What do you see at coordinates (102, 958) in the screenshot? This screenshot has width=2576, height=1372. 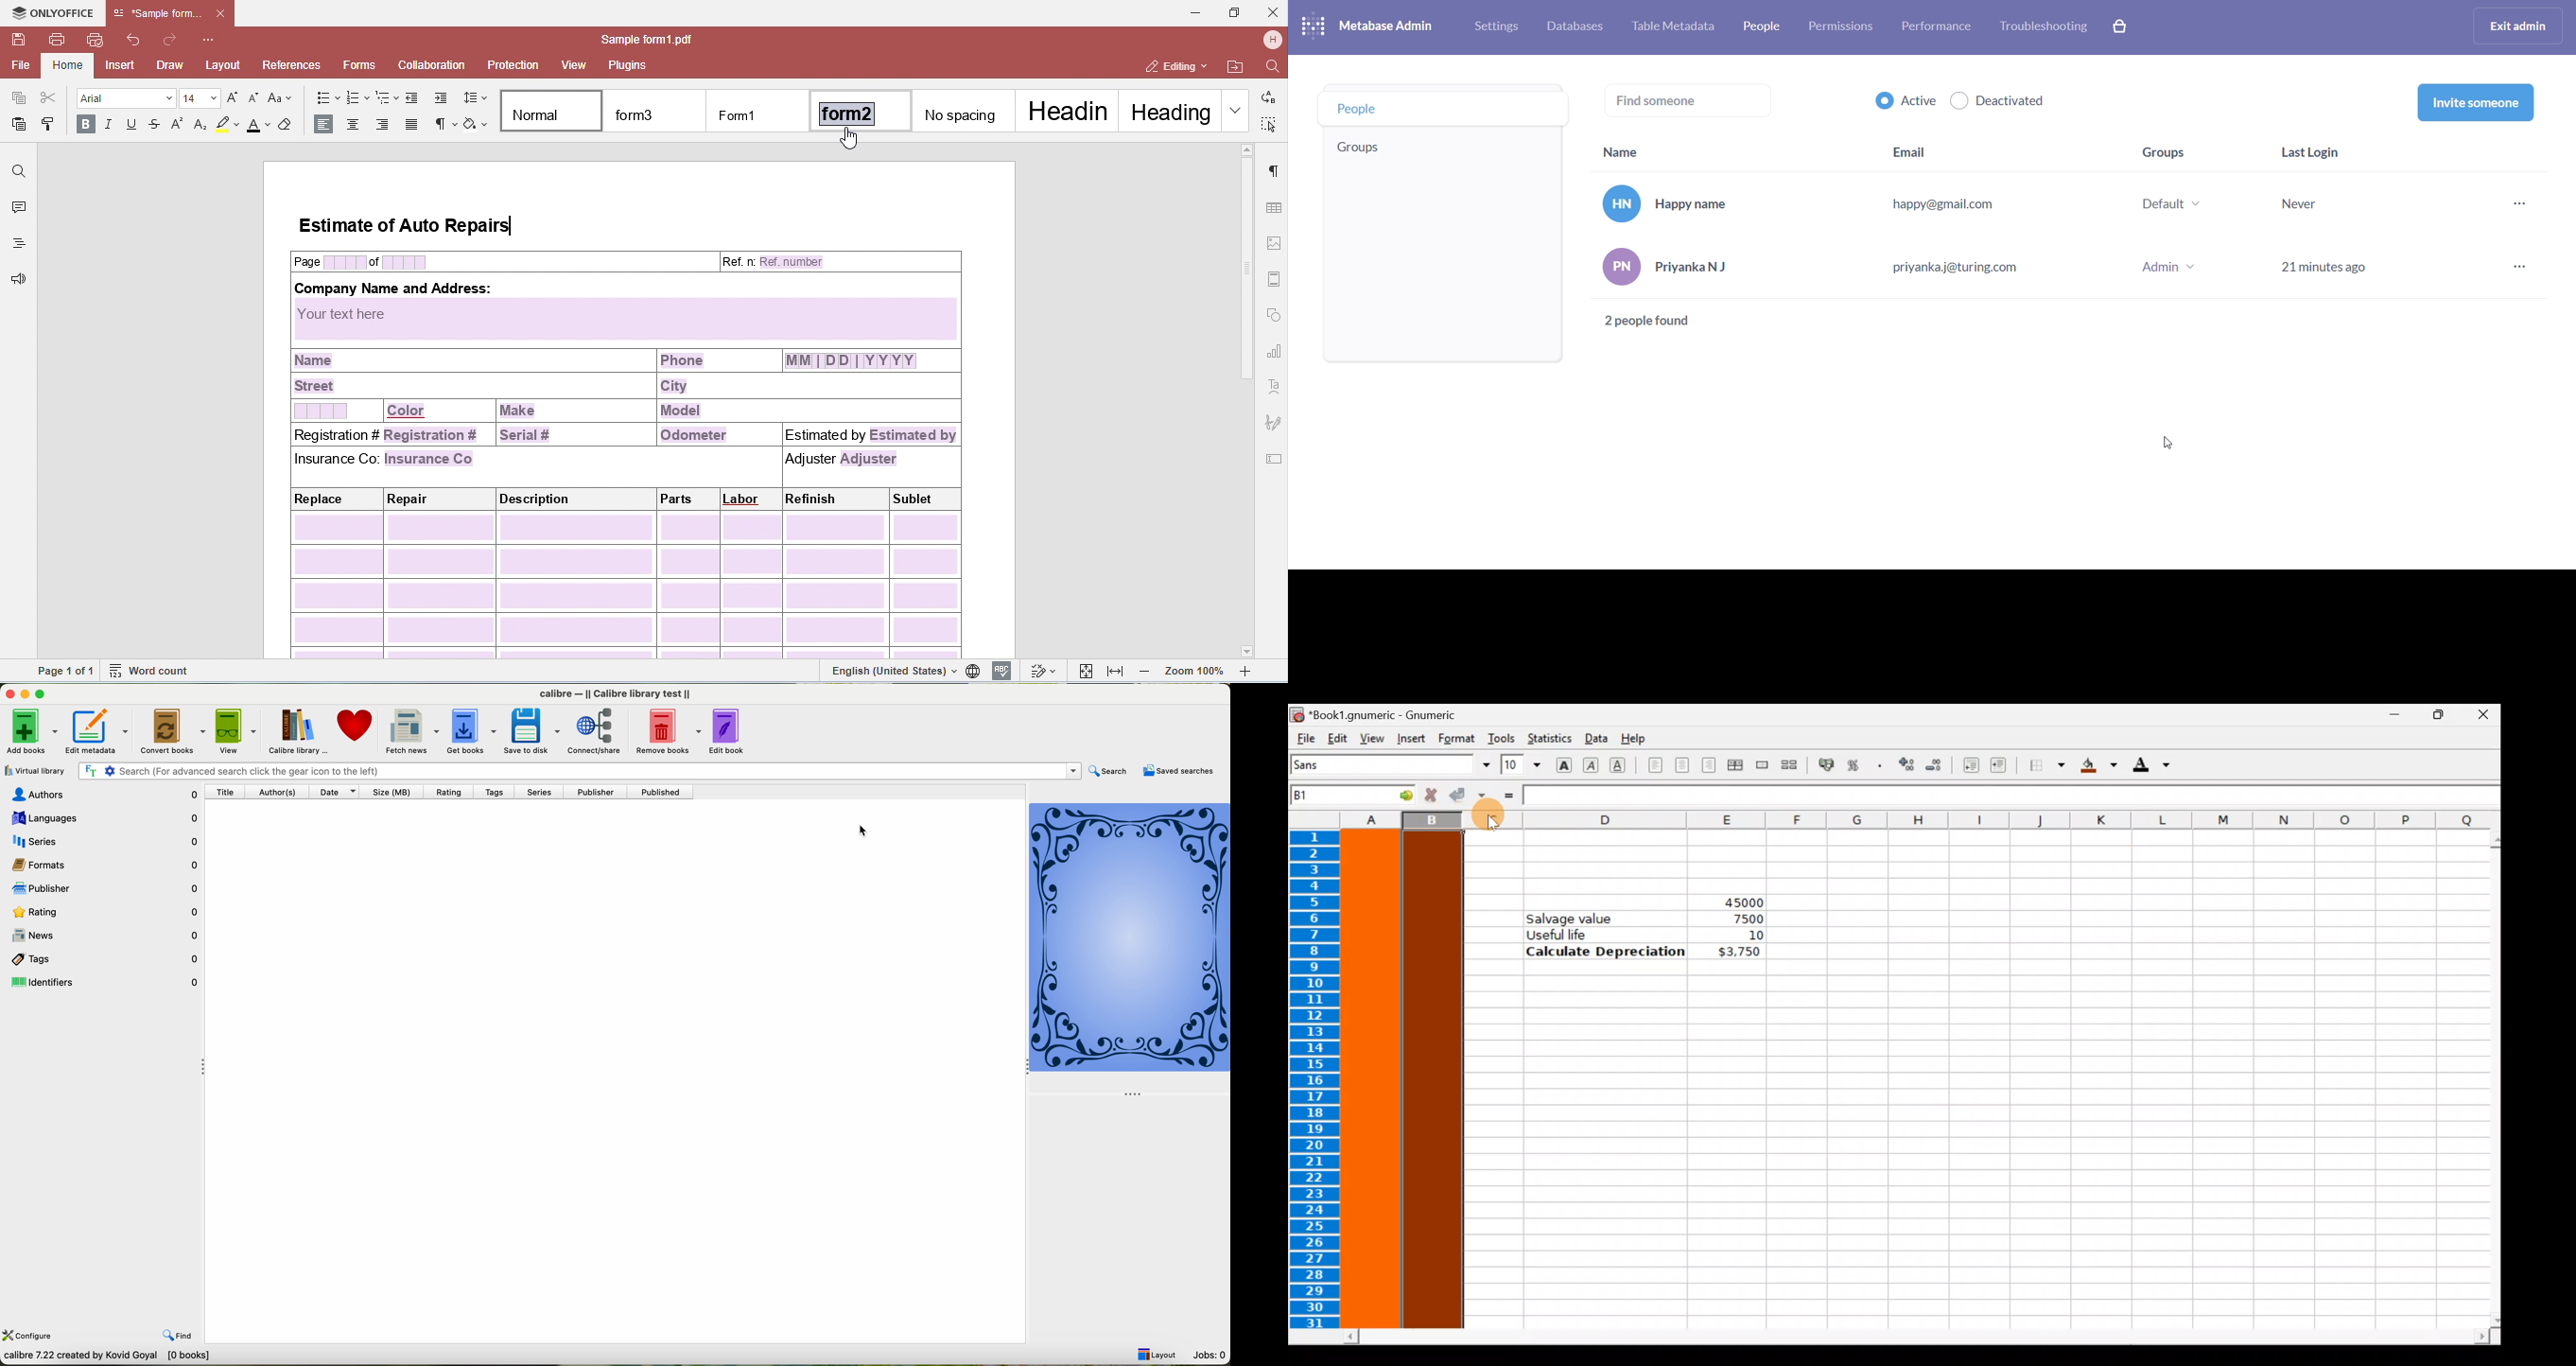 I see `tags` at bounding box center [102, 958].